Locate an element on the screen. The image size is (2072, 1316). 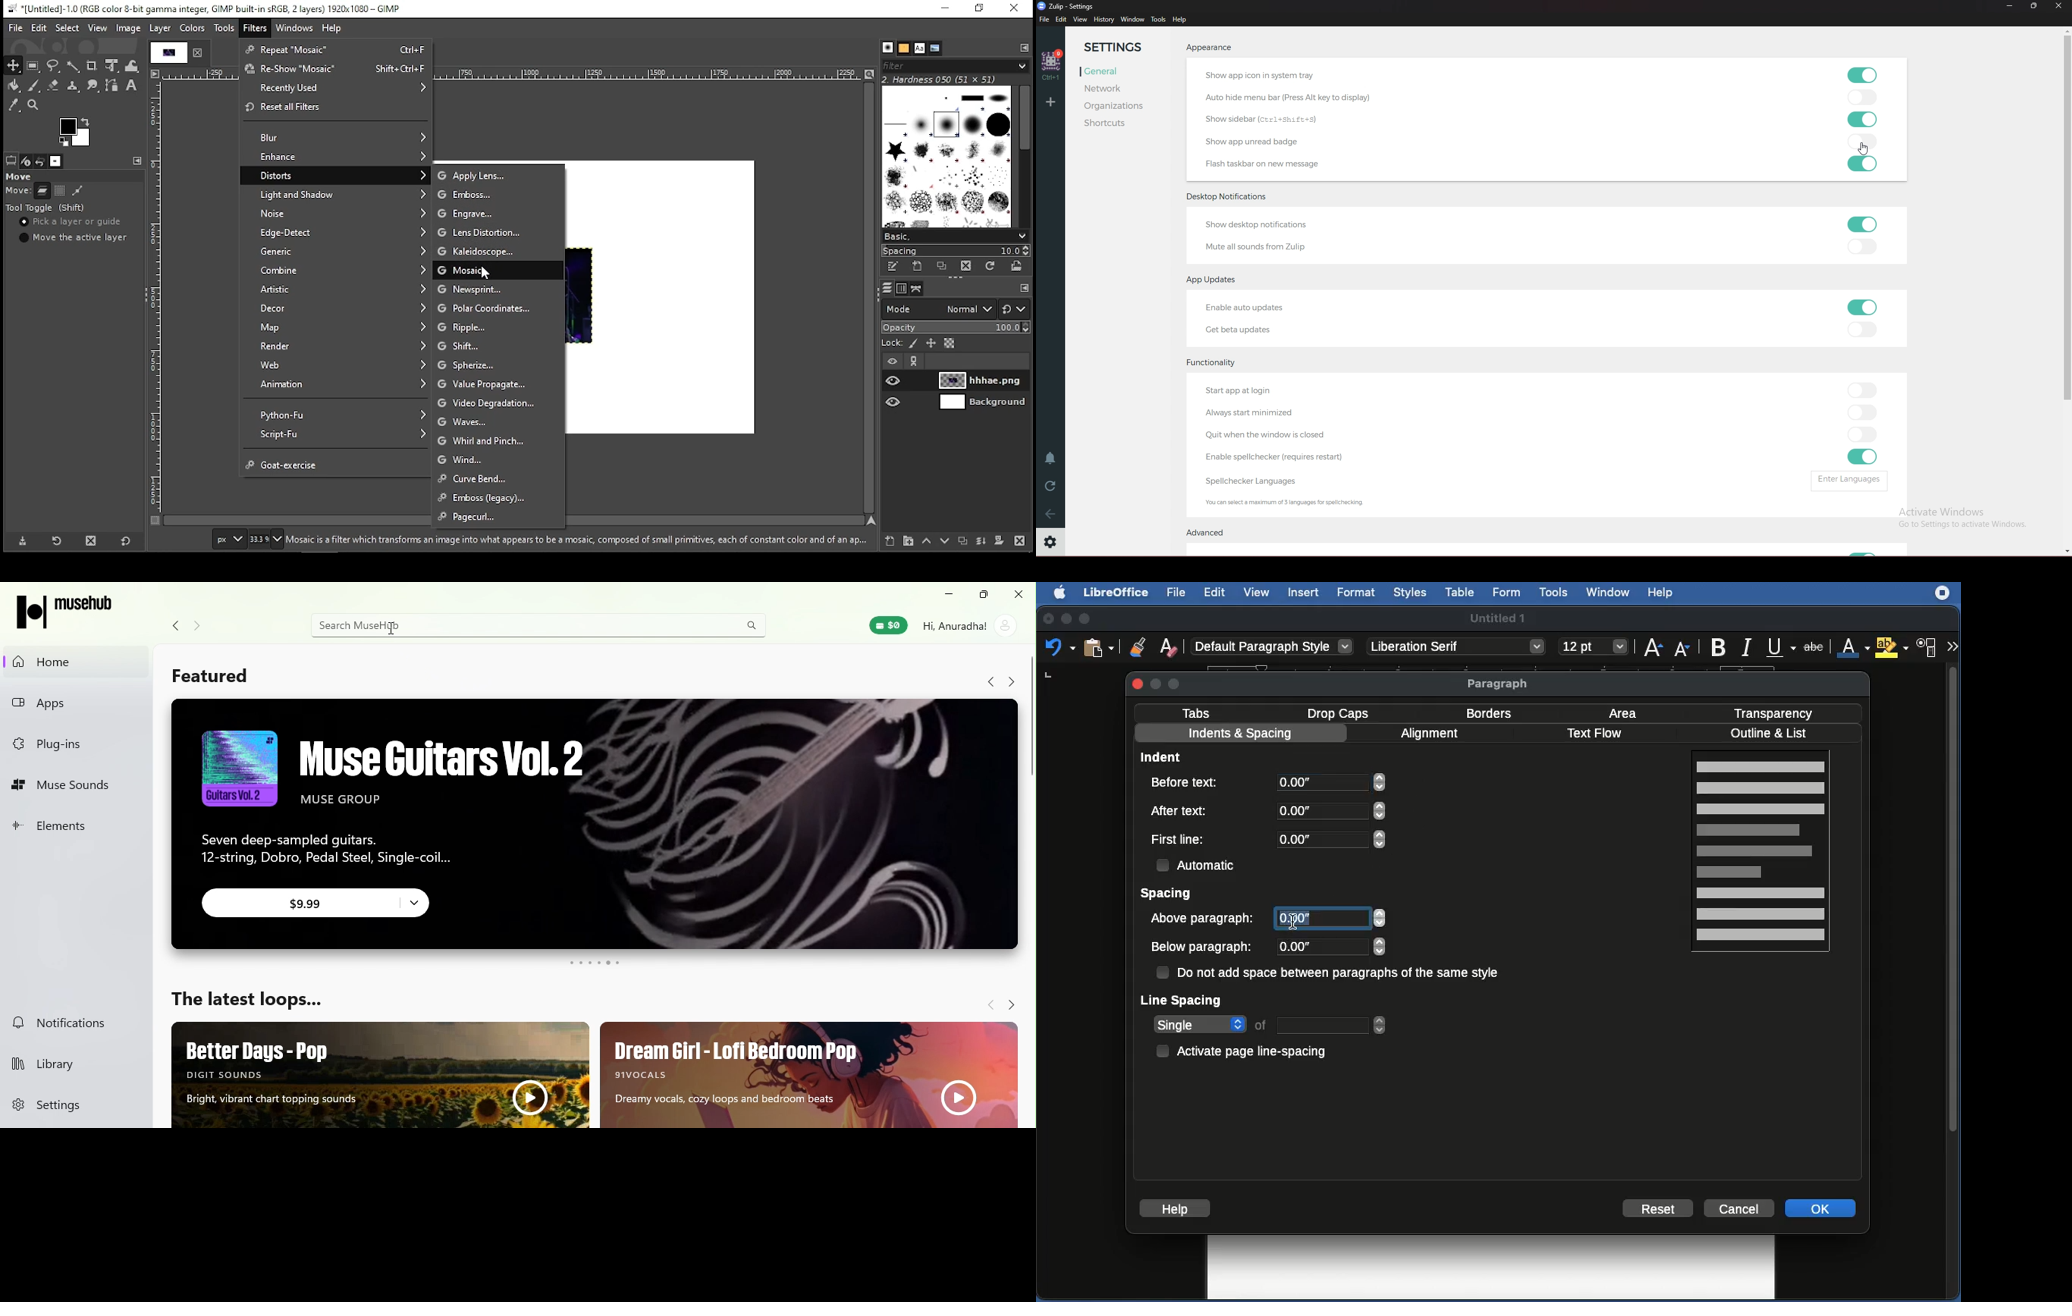
show app icon in system tray is located at coordinates (1266, 76).